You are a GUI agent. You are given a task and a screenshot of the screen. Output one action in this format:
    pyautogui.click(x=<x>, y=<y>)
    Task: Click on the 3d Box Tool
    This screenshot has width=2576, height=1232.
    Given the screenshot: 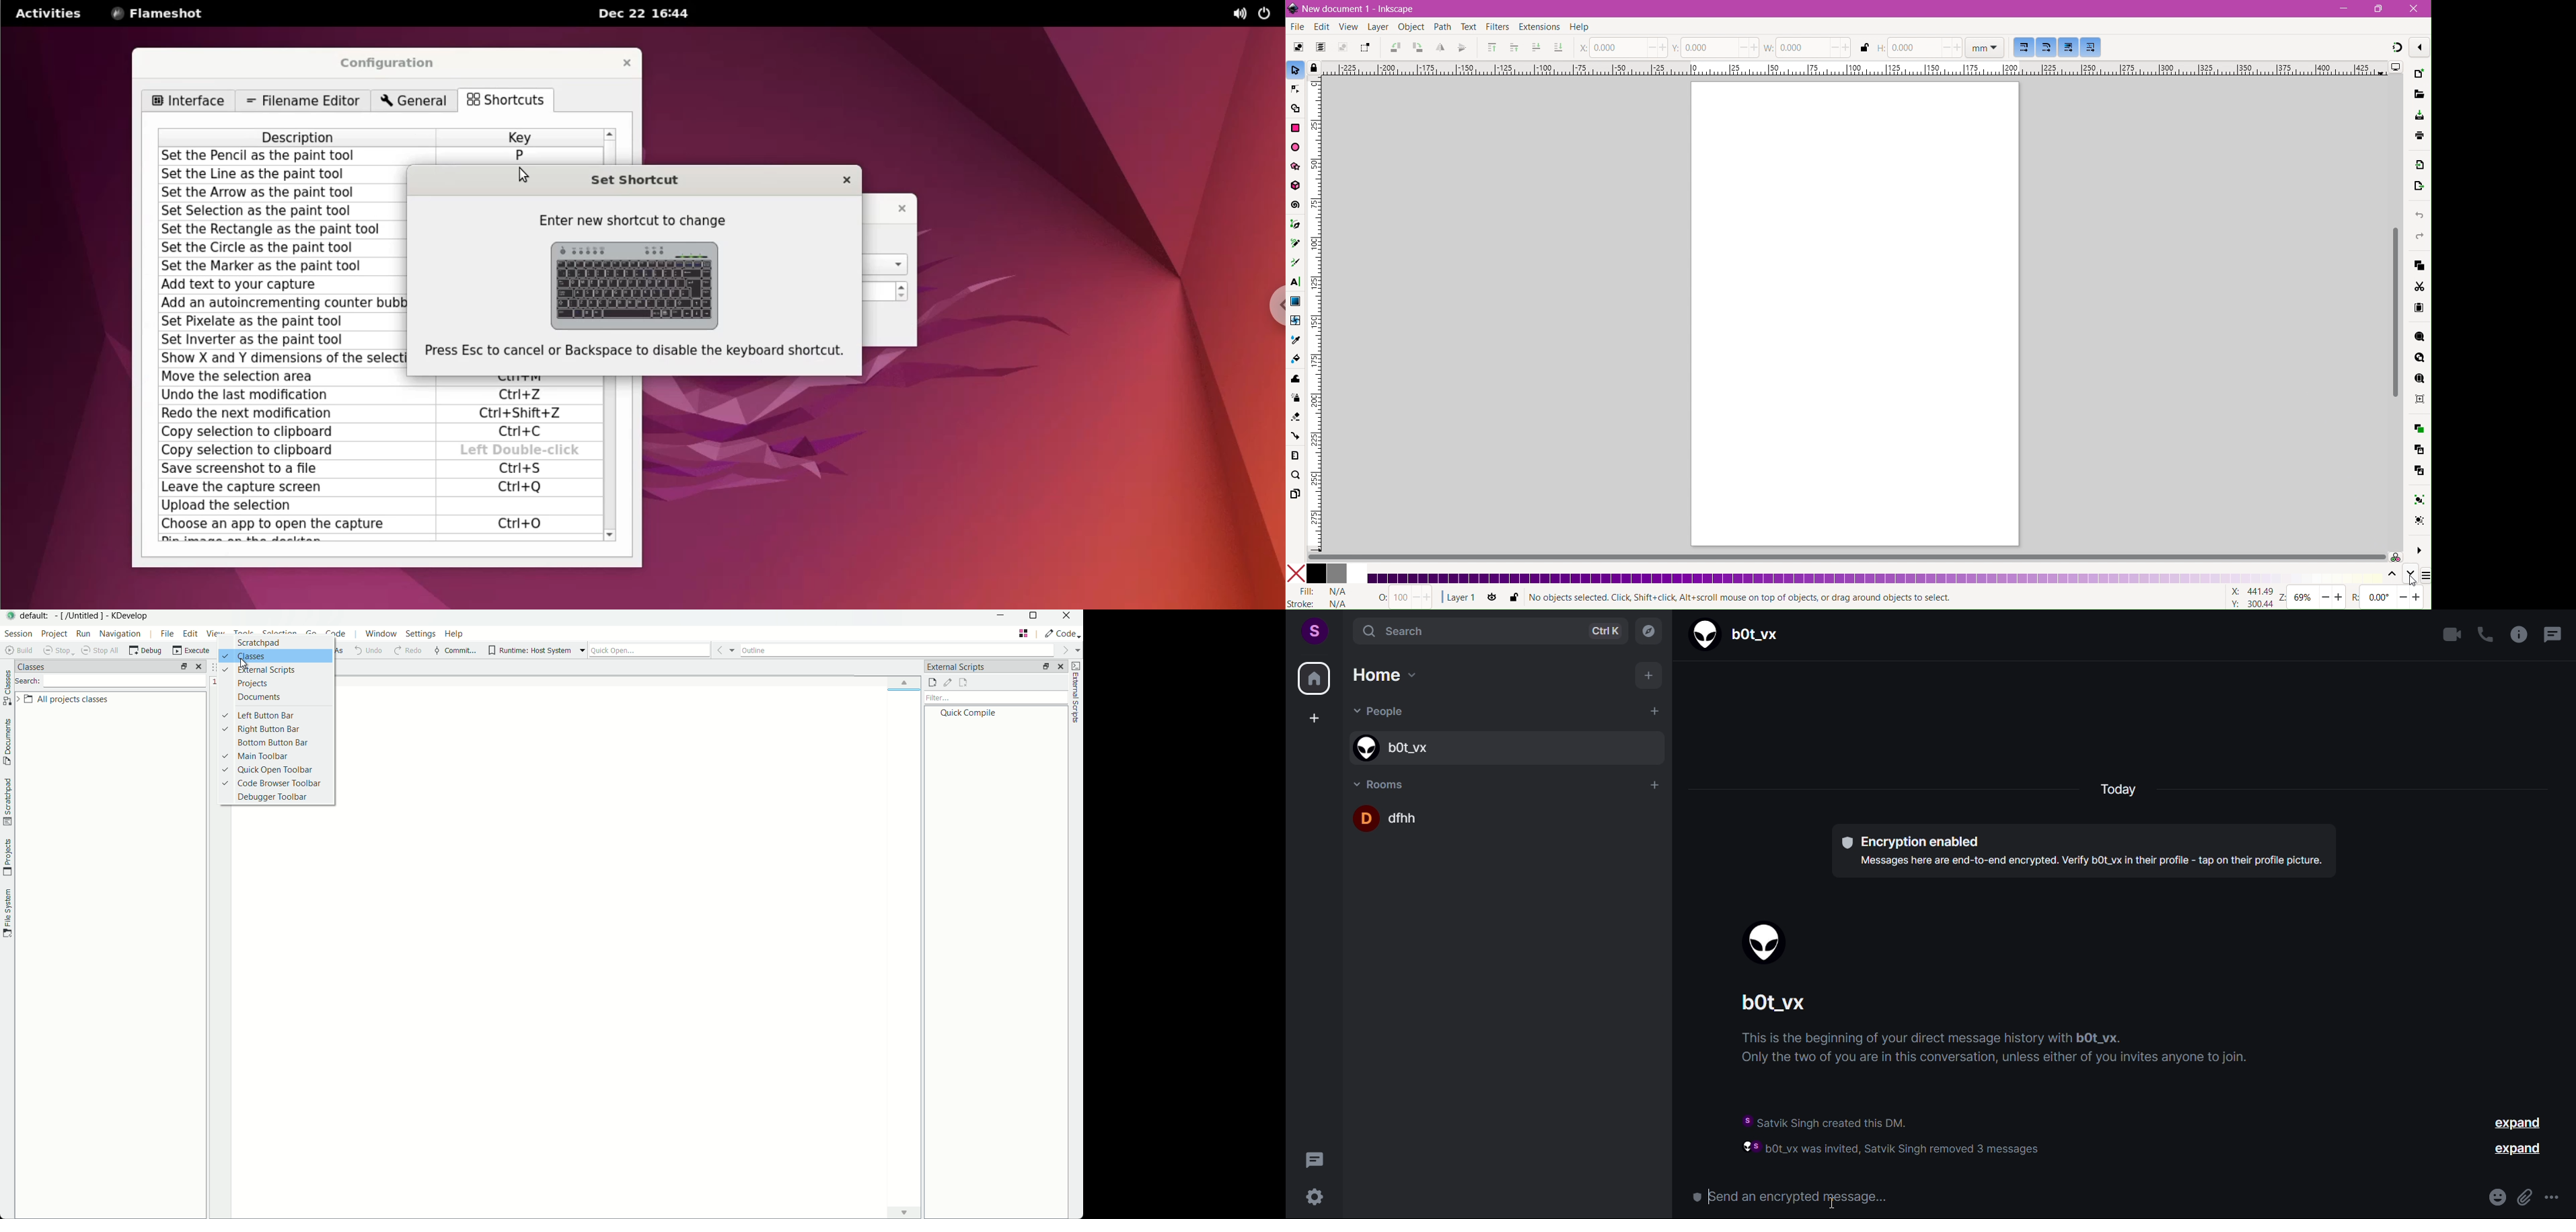 What is the action you would take?
    pyautogui.click(x=1296, y=185)
    